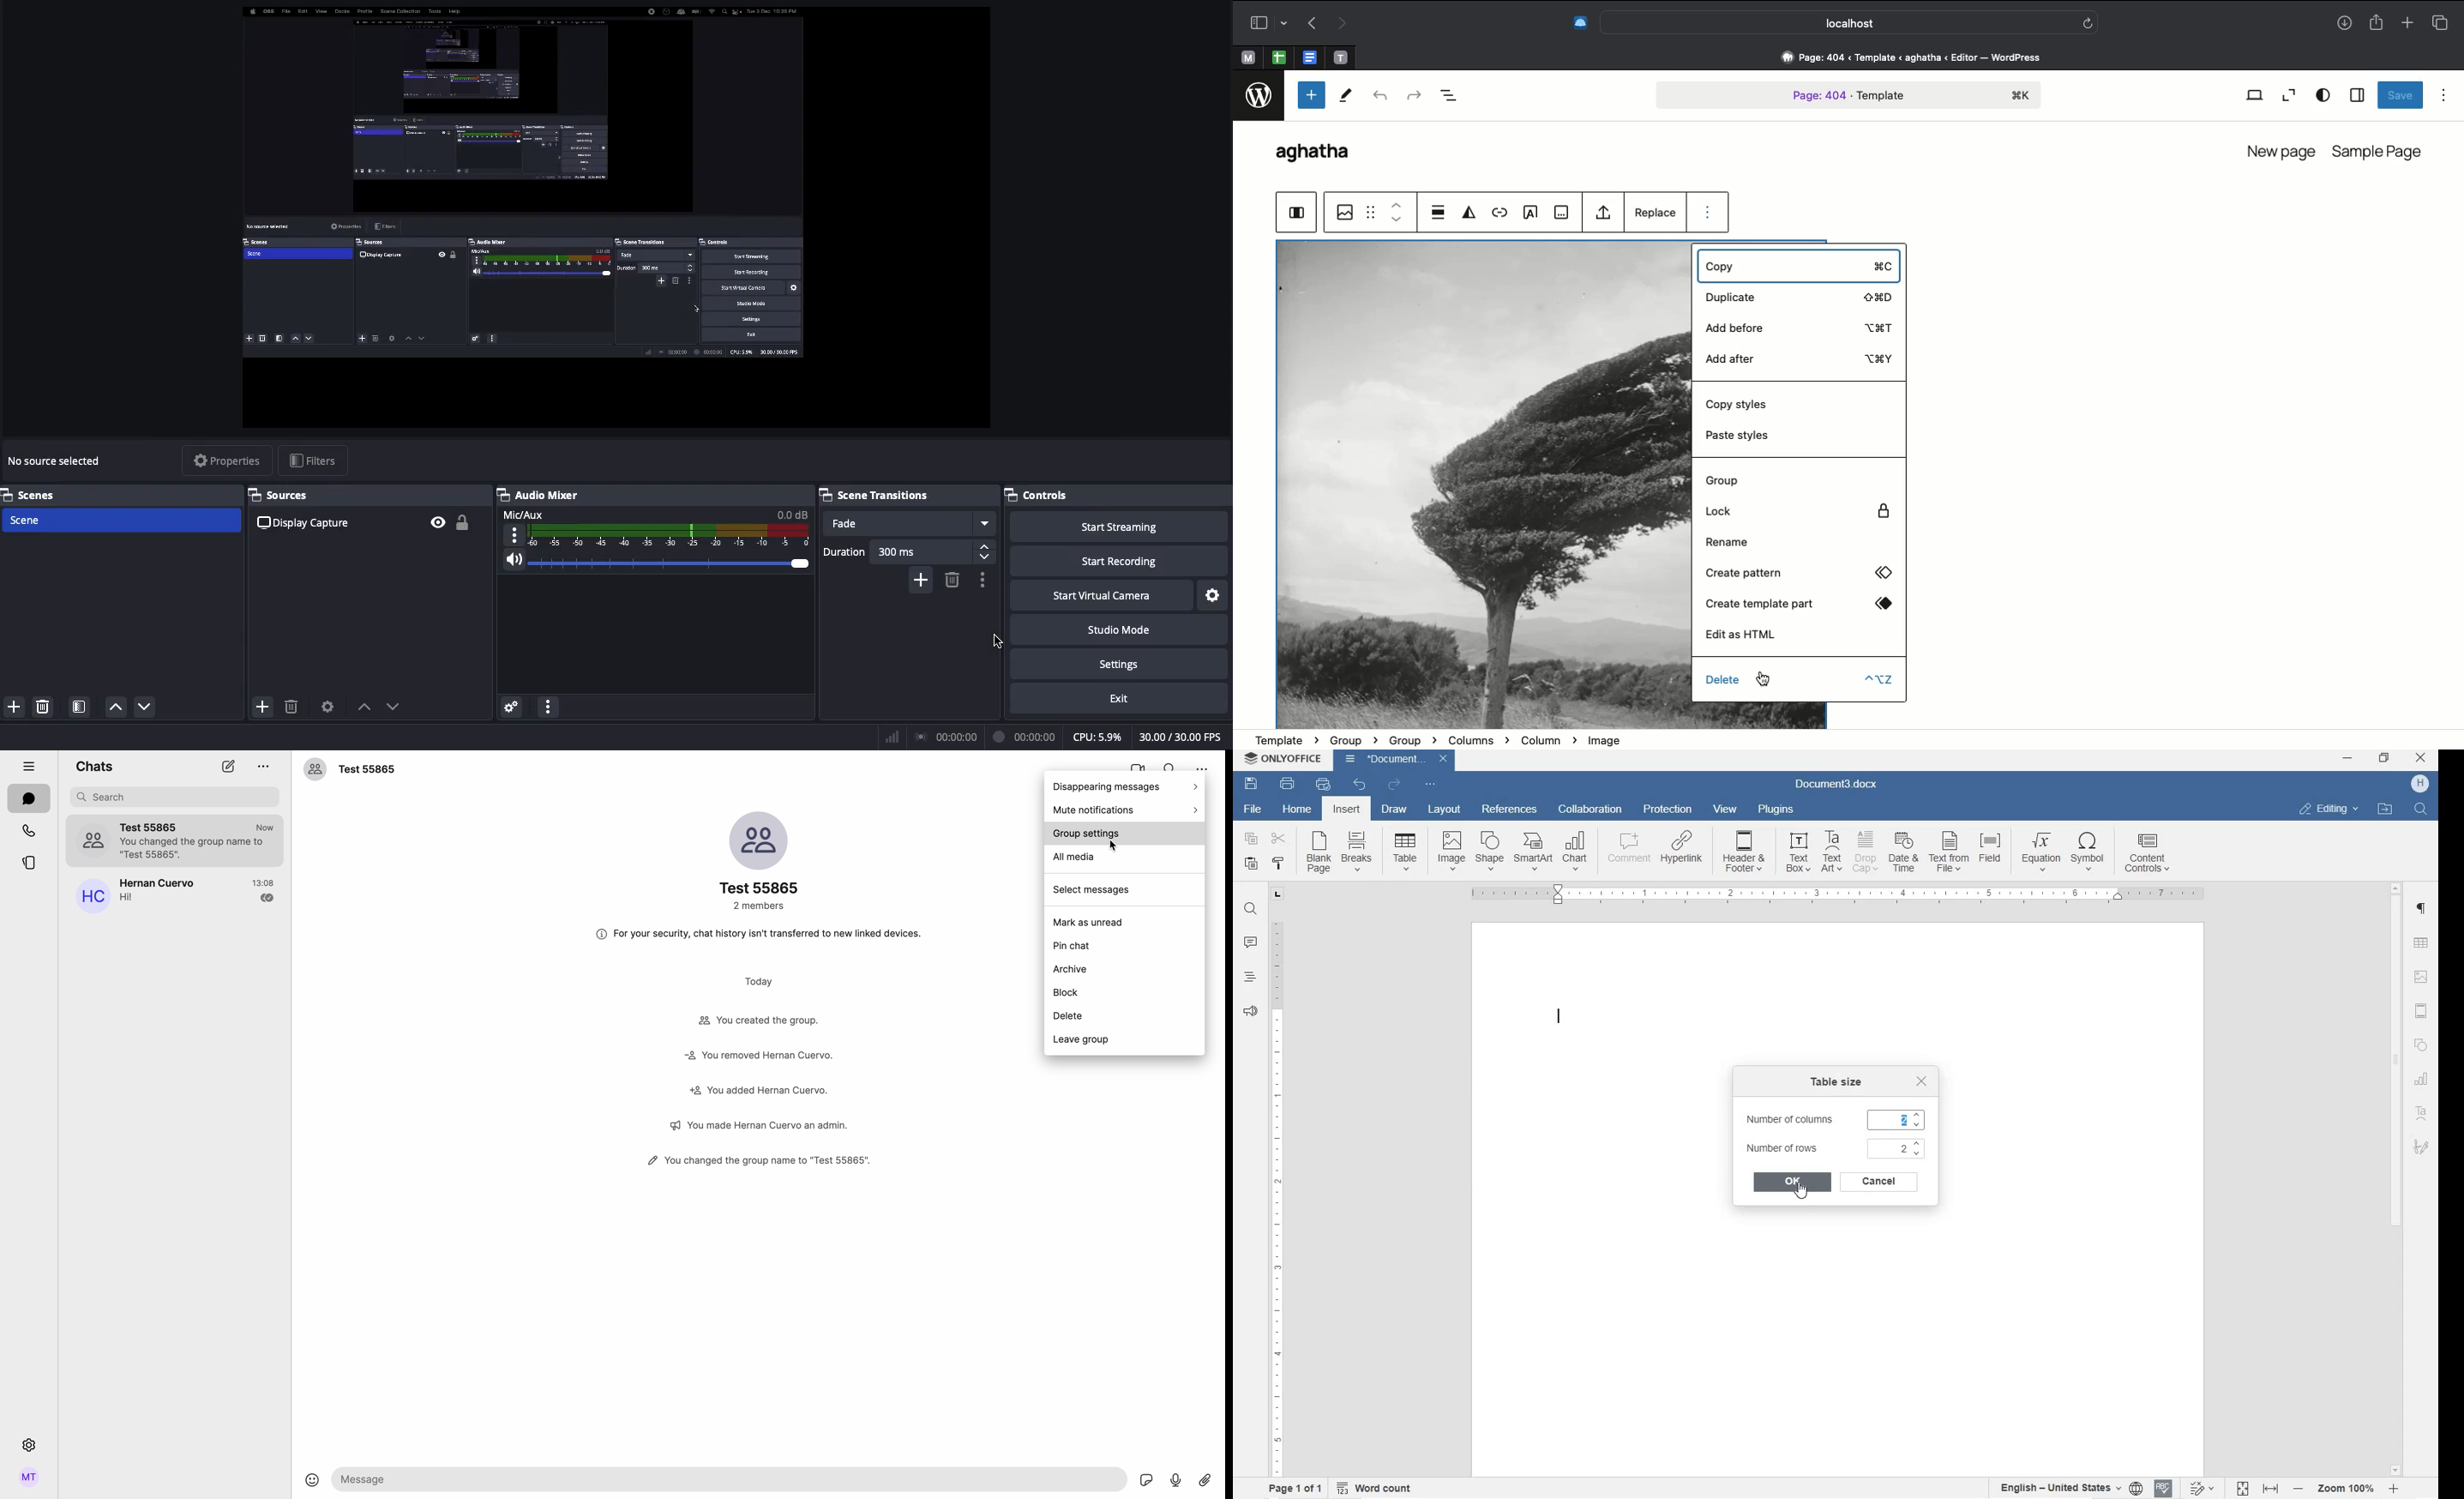 This screenshot has height=1512, width=2464. Describe the element at coordinates (1206, 1482) in the screenshot. I see `attach file` at that location.